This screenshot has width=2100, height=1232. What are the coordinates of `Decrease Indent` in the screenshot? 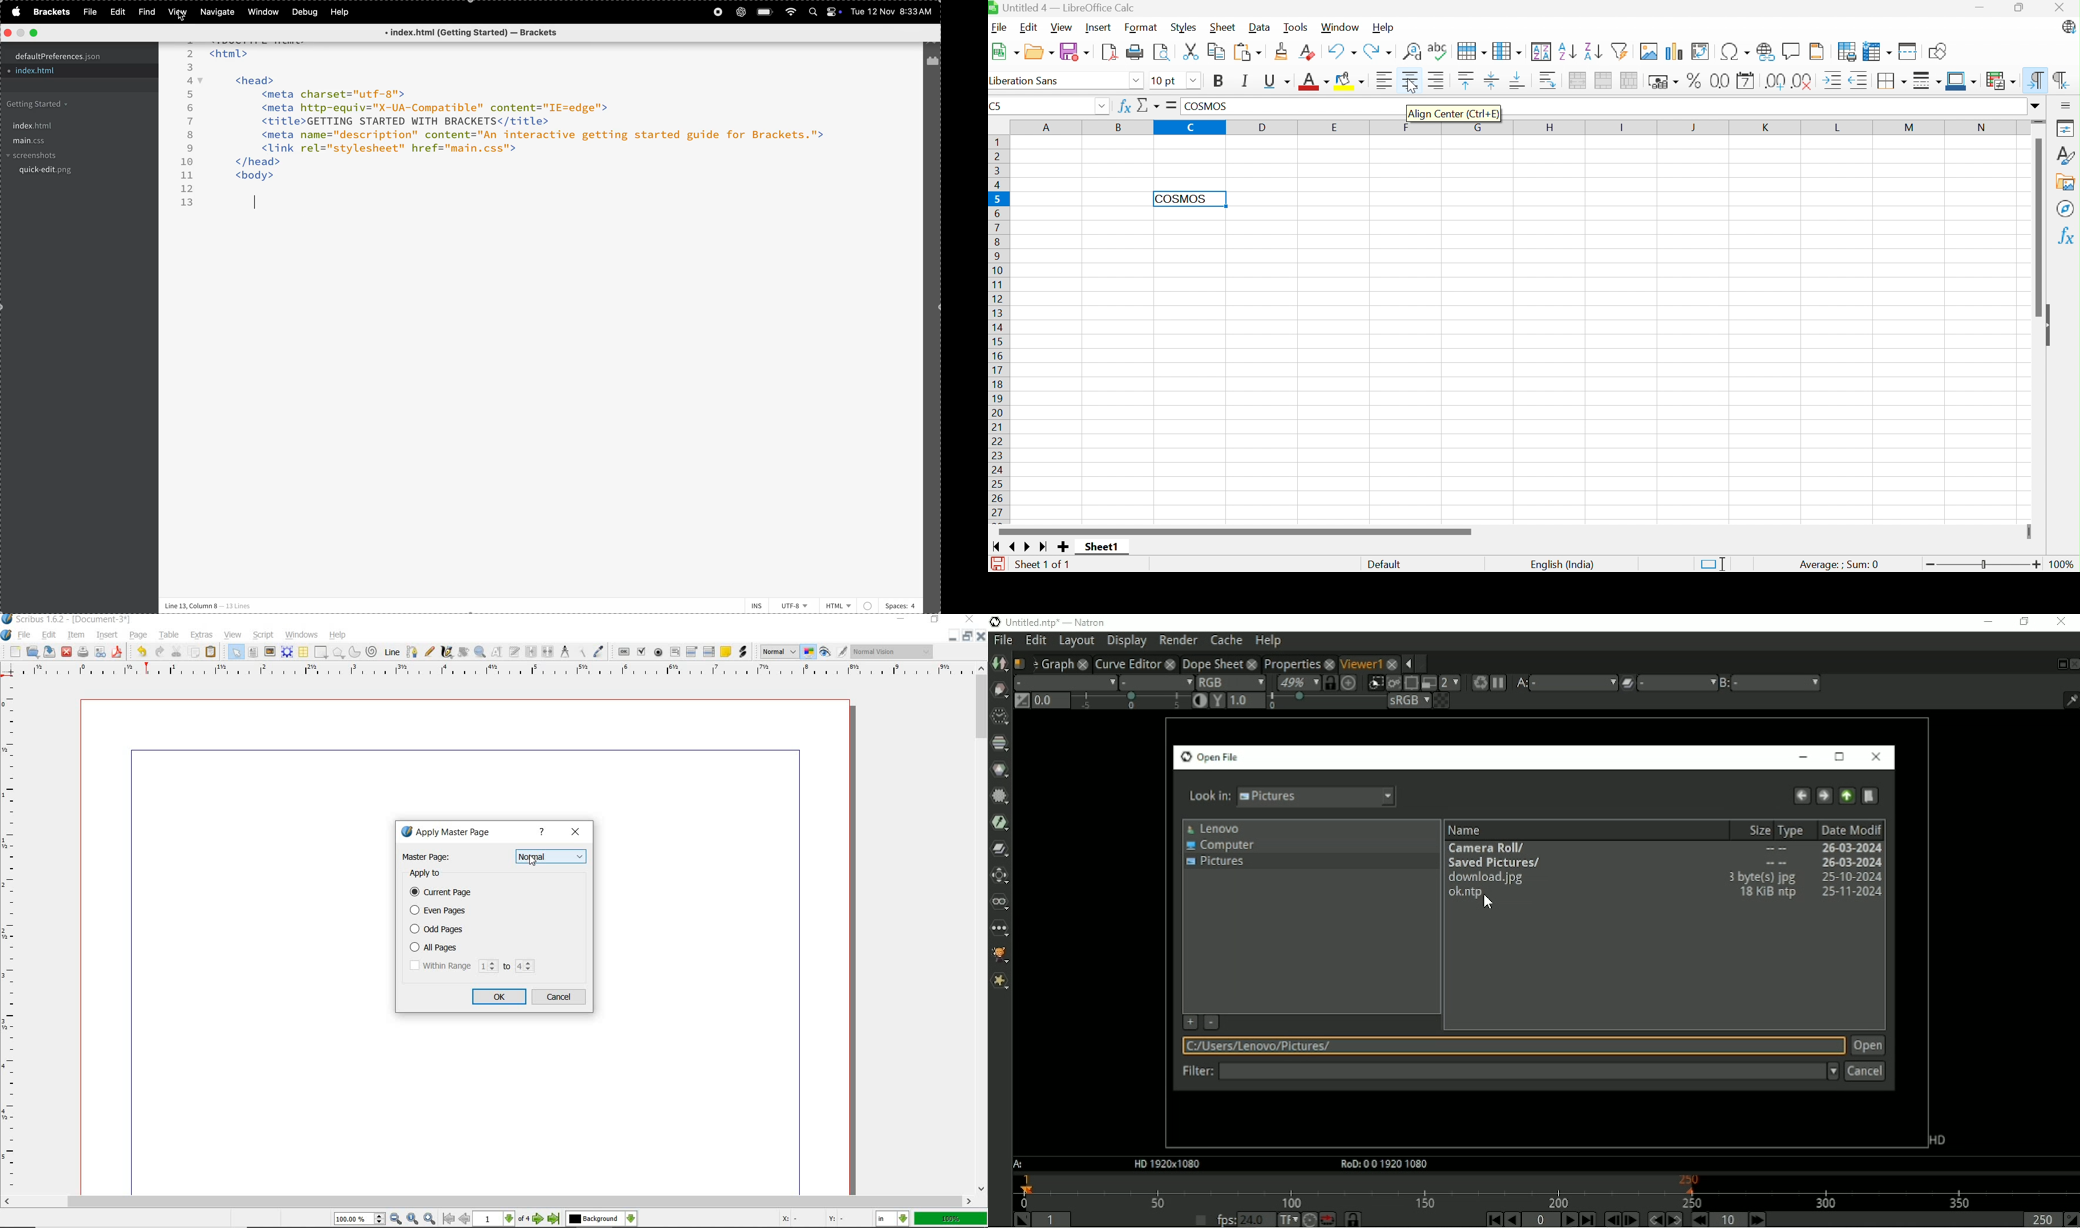 It's located at (1859, 82).